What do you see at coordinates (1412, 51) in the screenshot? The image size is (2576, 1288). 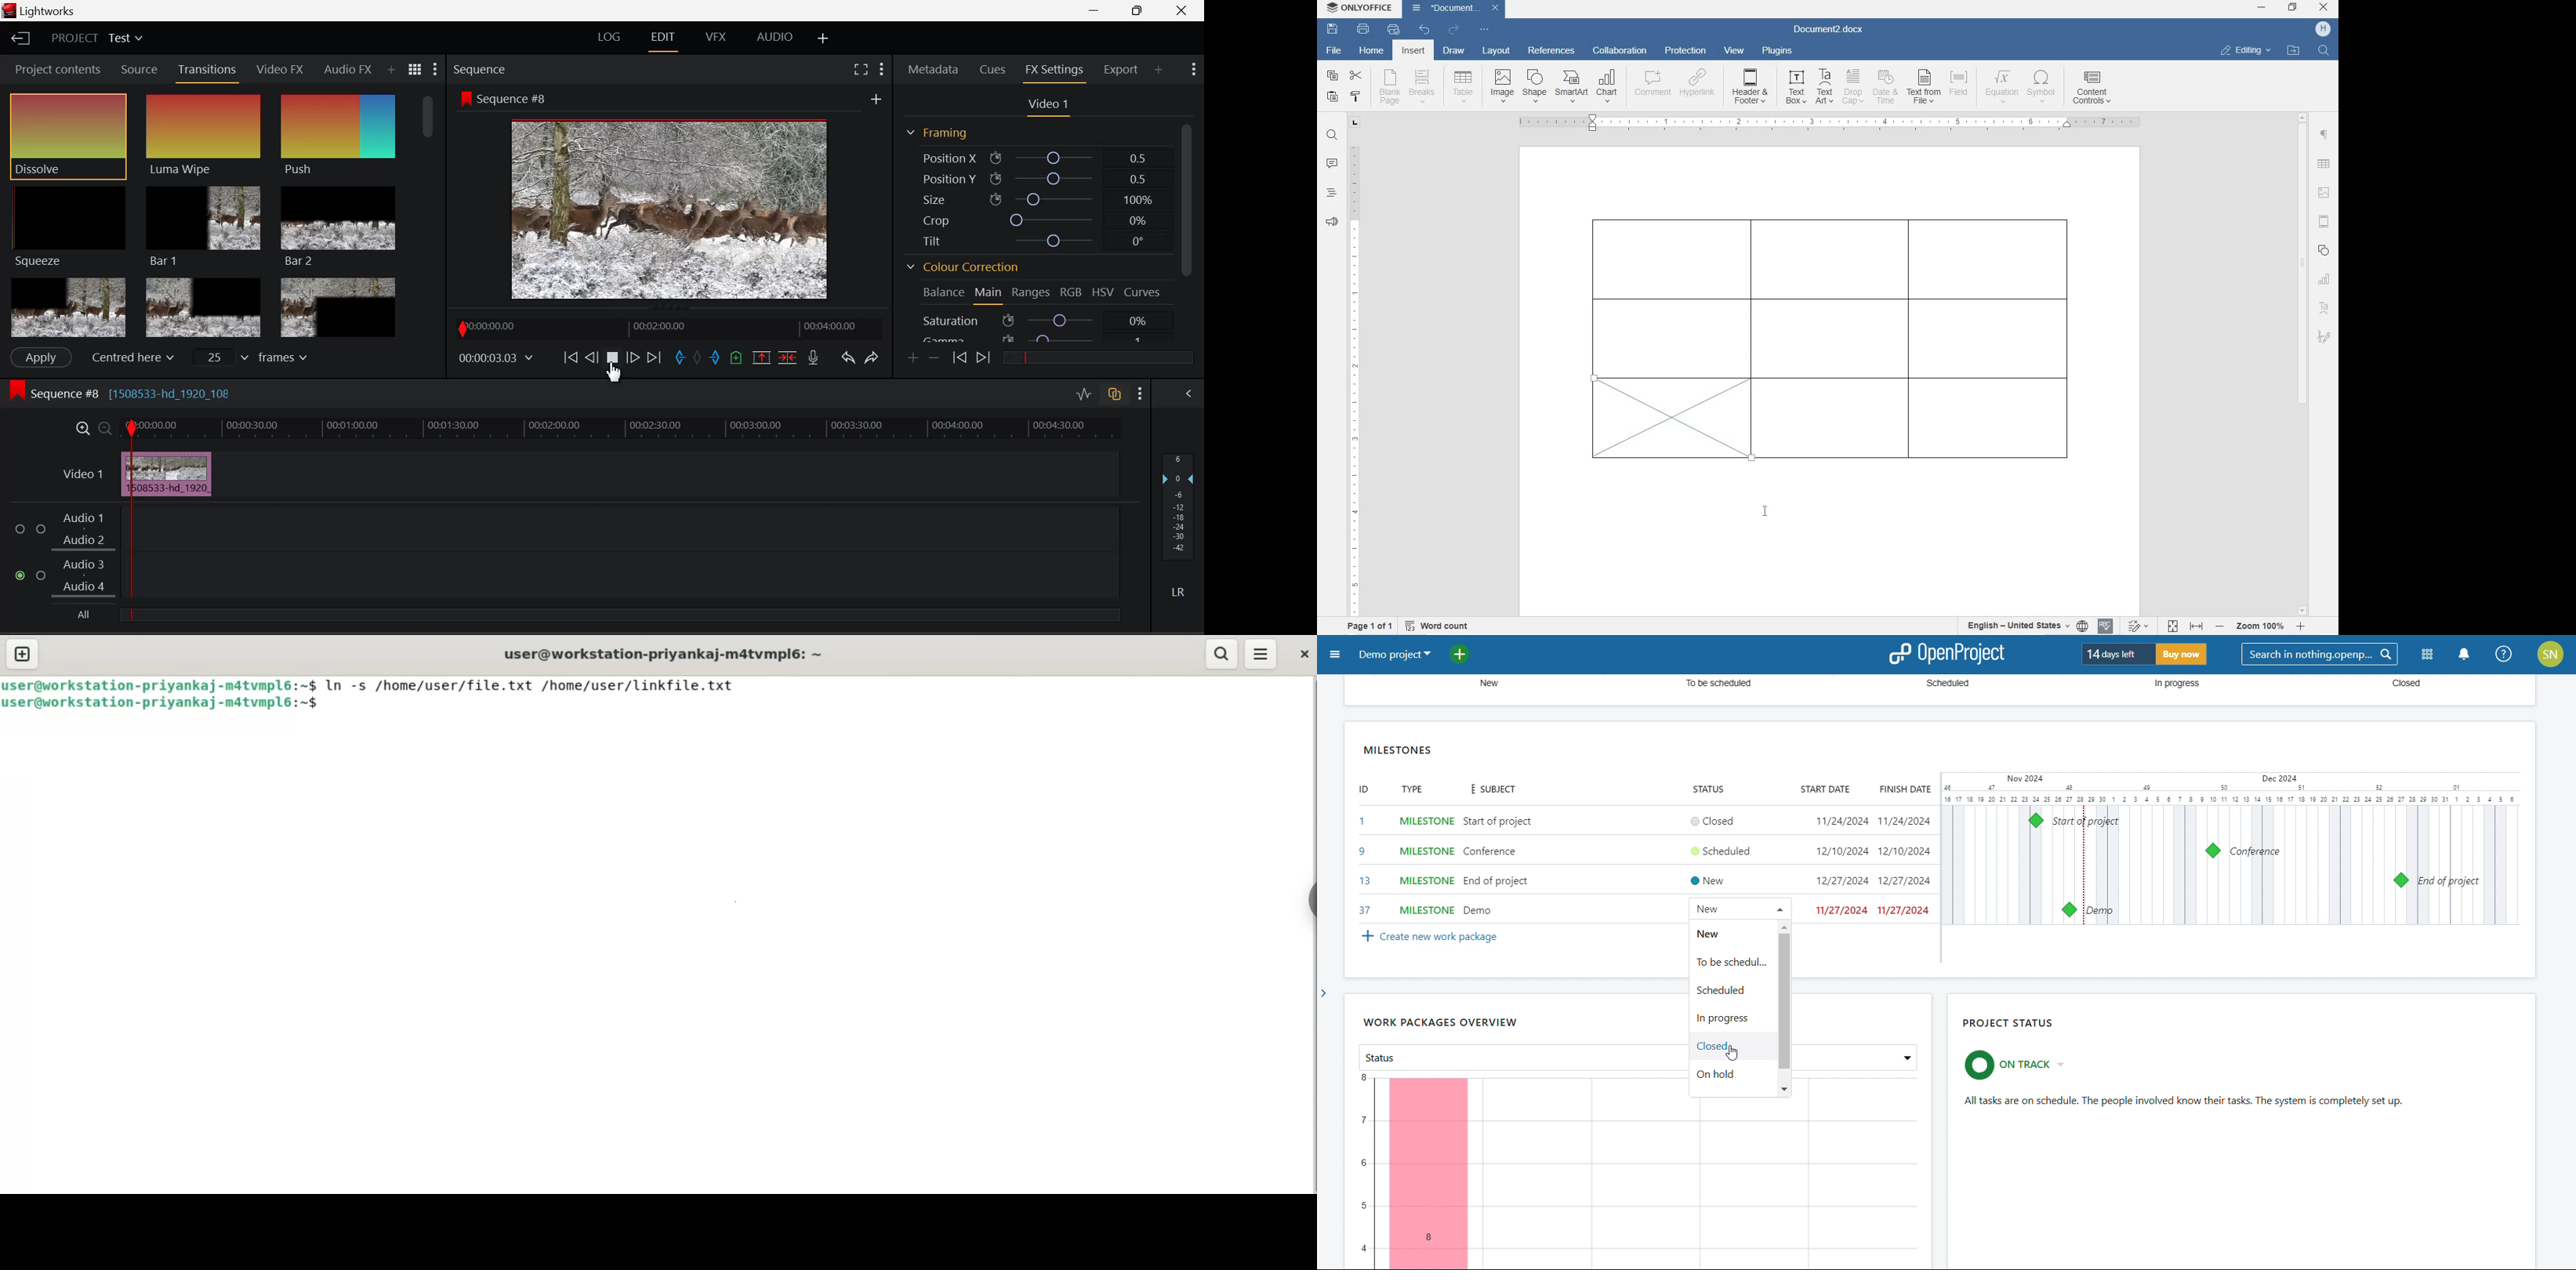 I see `insert` at bounding box center [1412, 51].